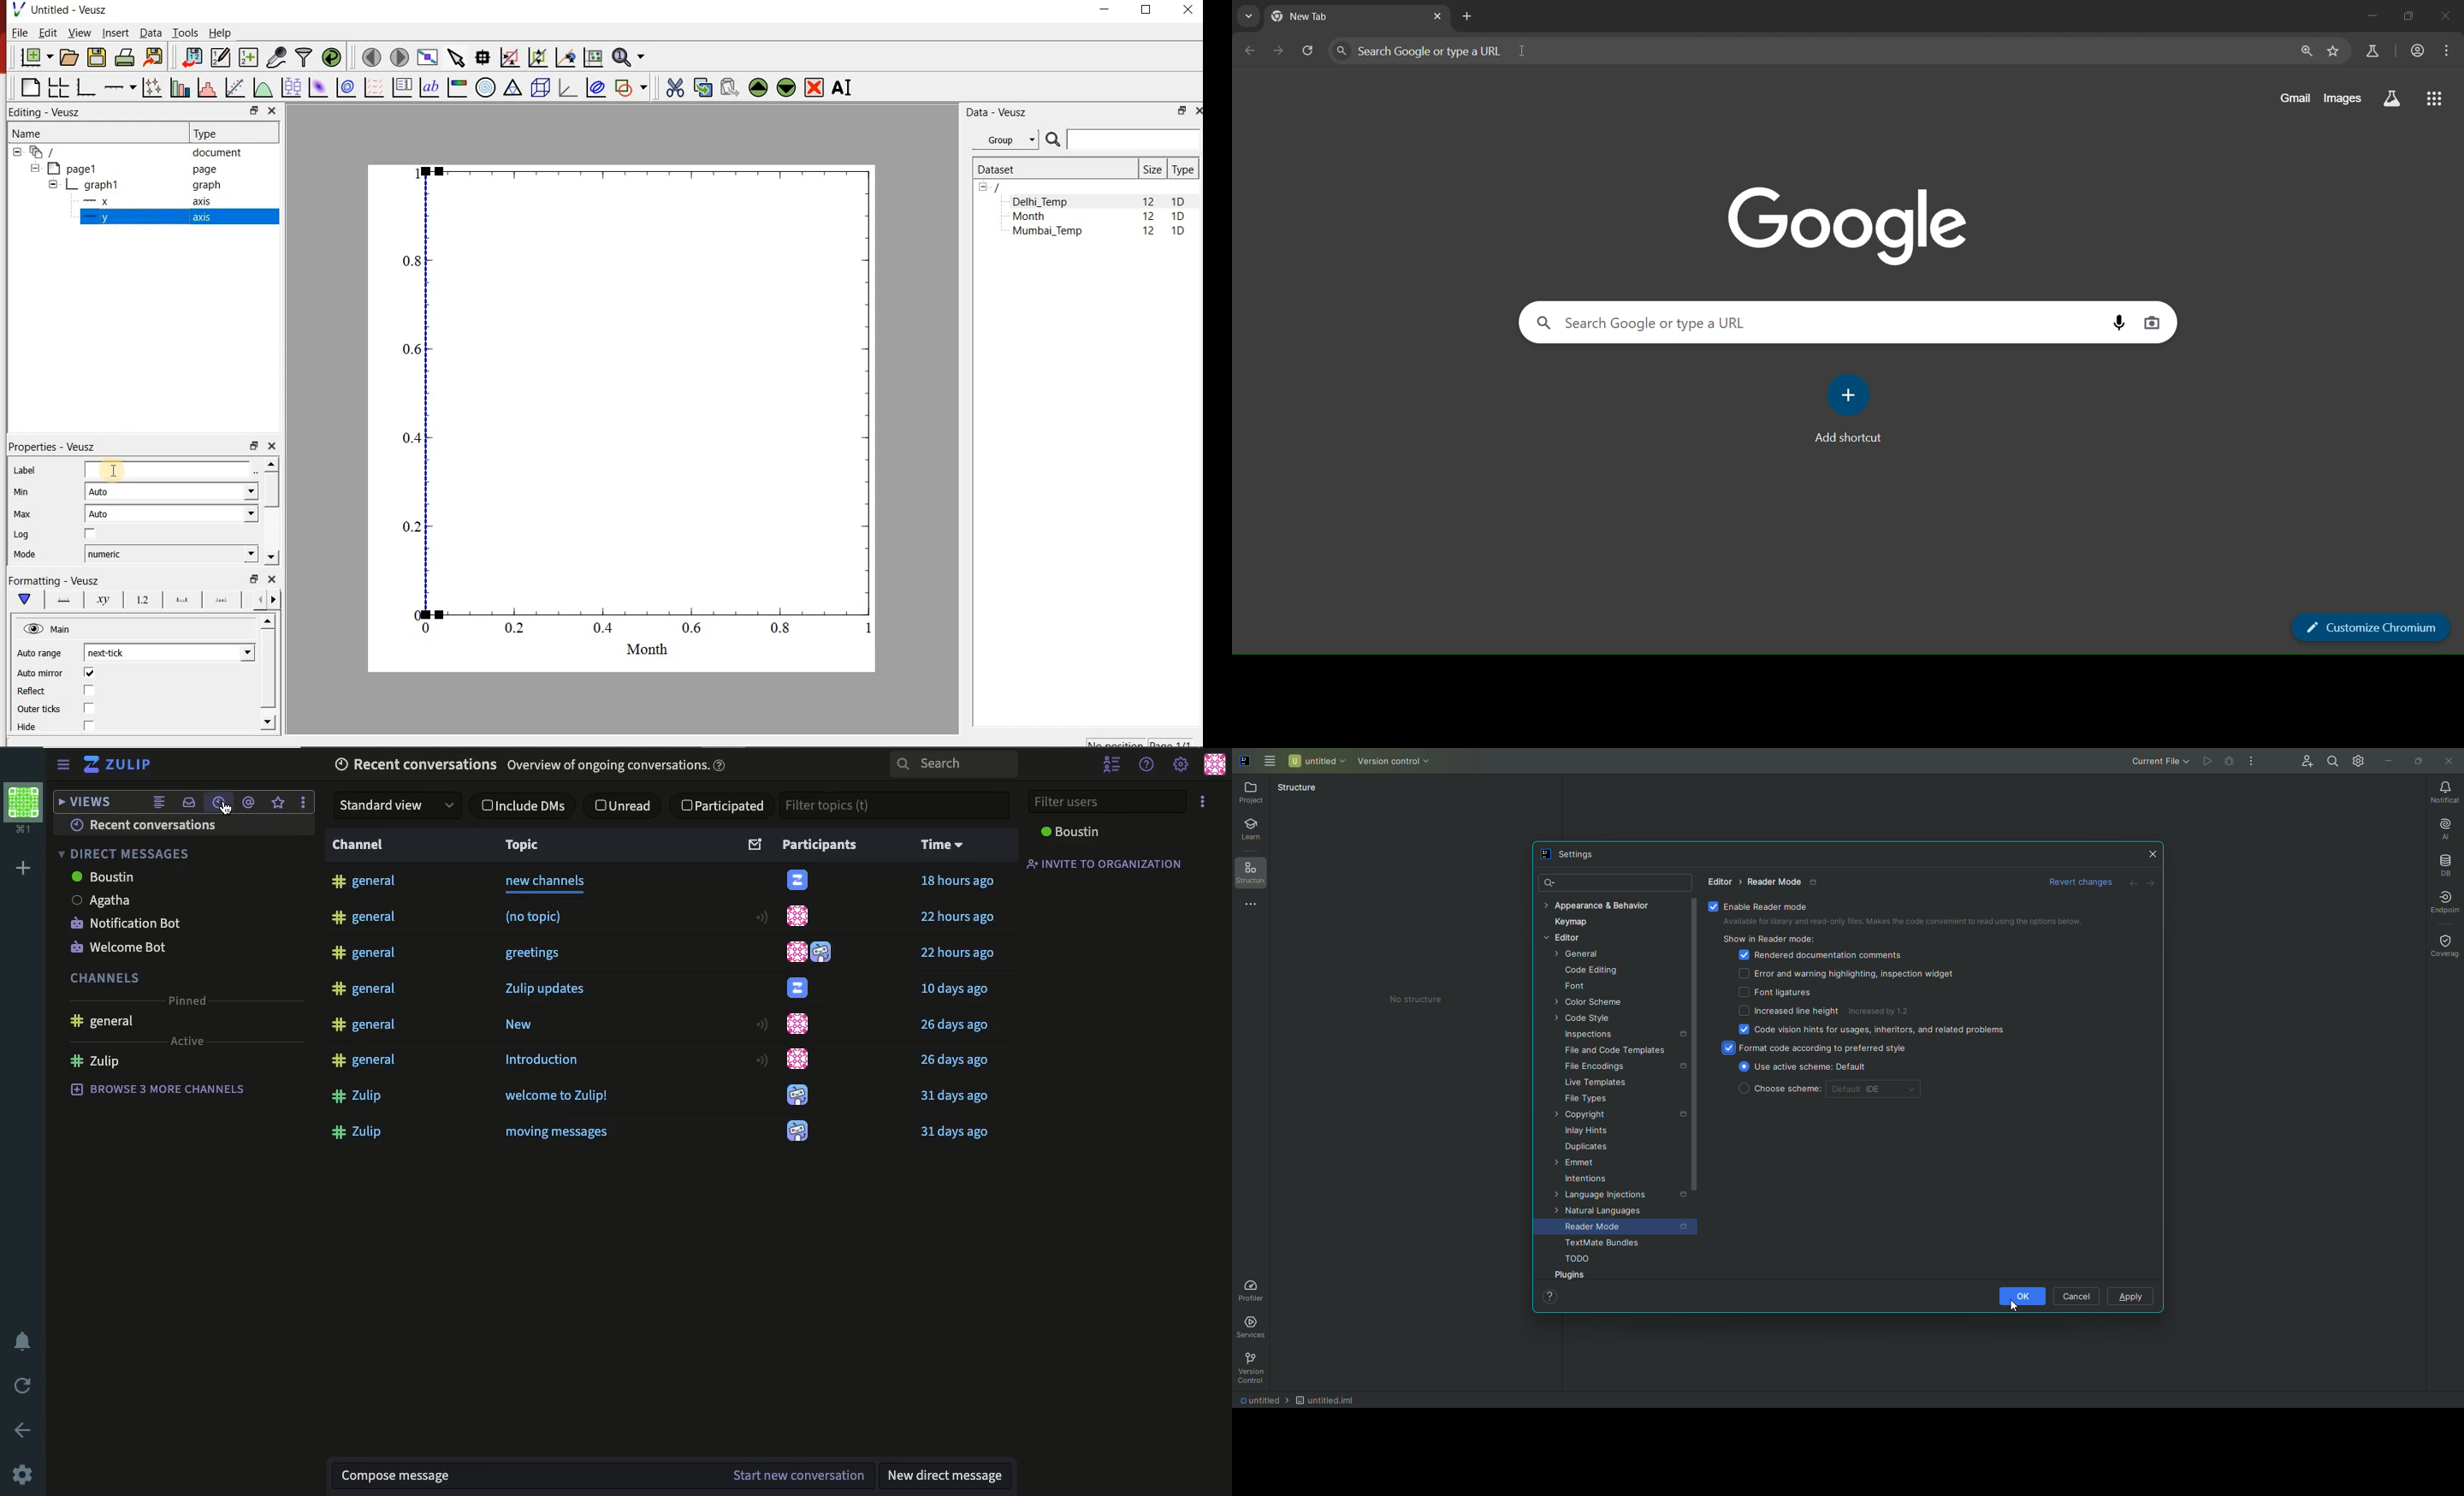 This screenshot has height=1512, width=2464. I want to click on refresh, so click(27, 1385).